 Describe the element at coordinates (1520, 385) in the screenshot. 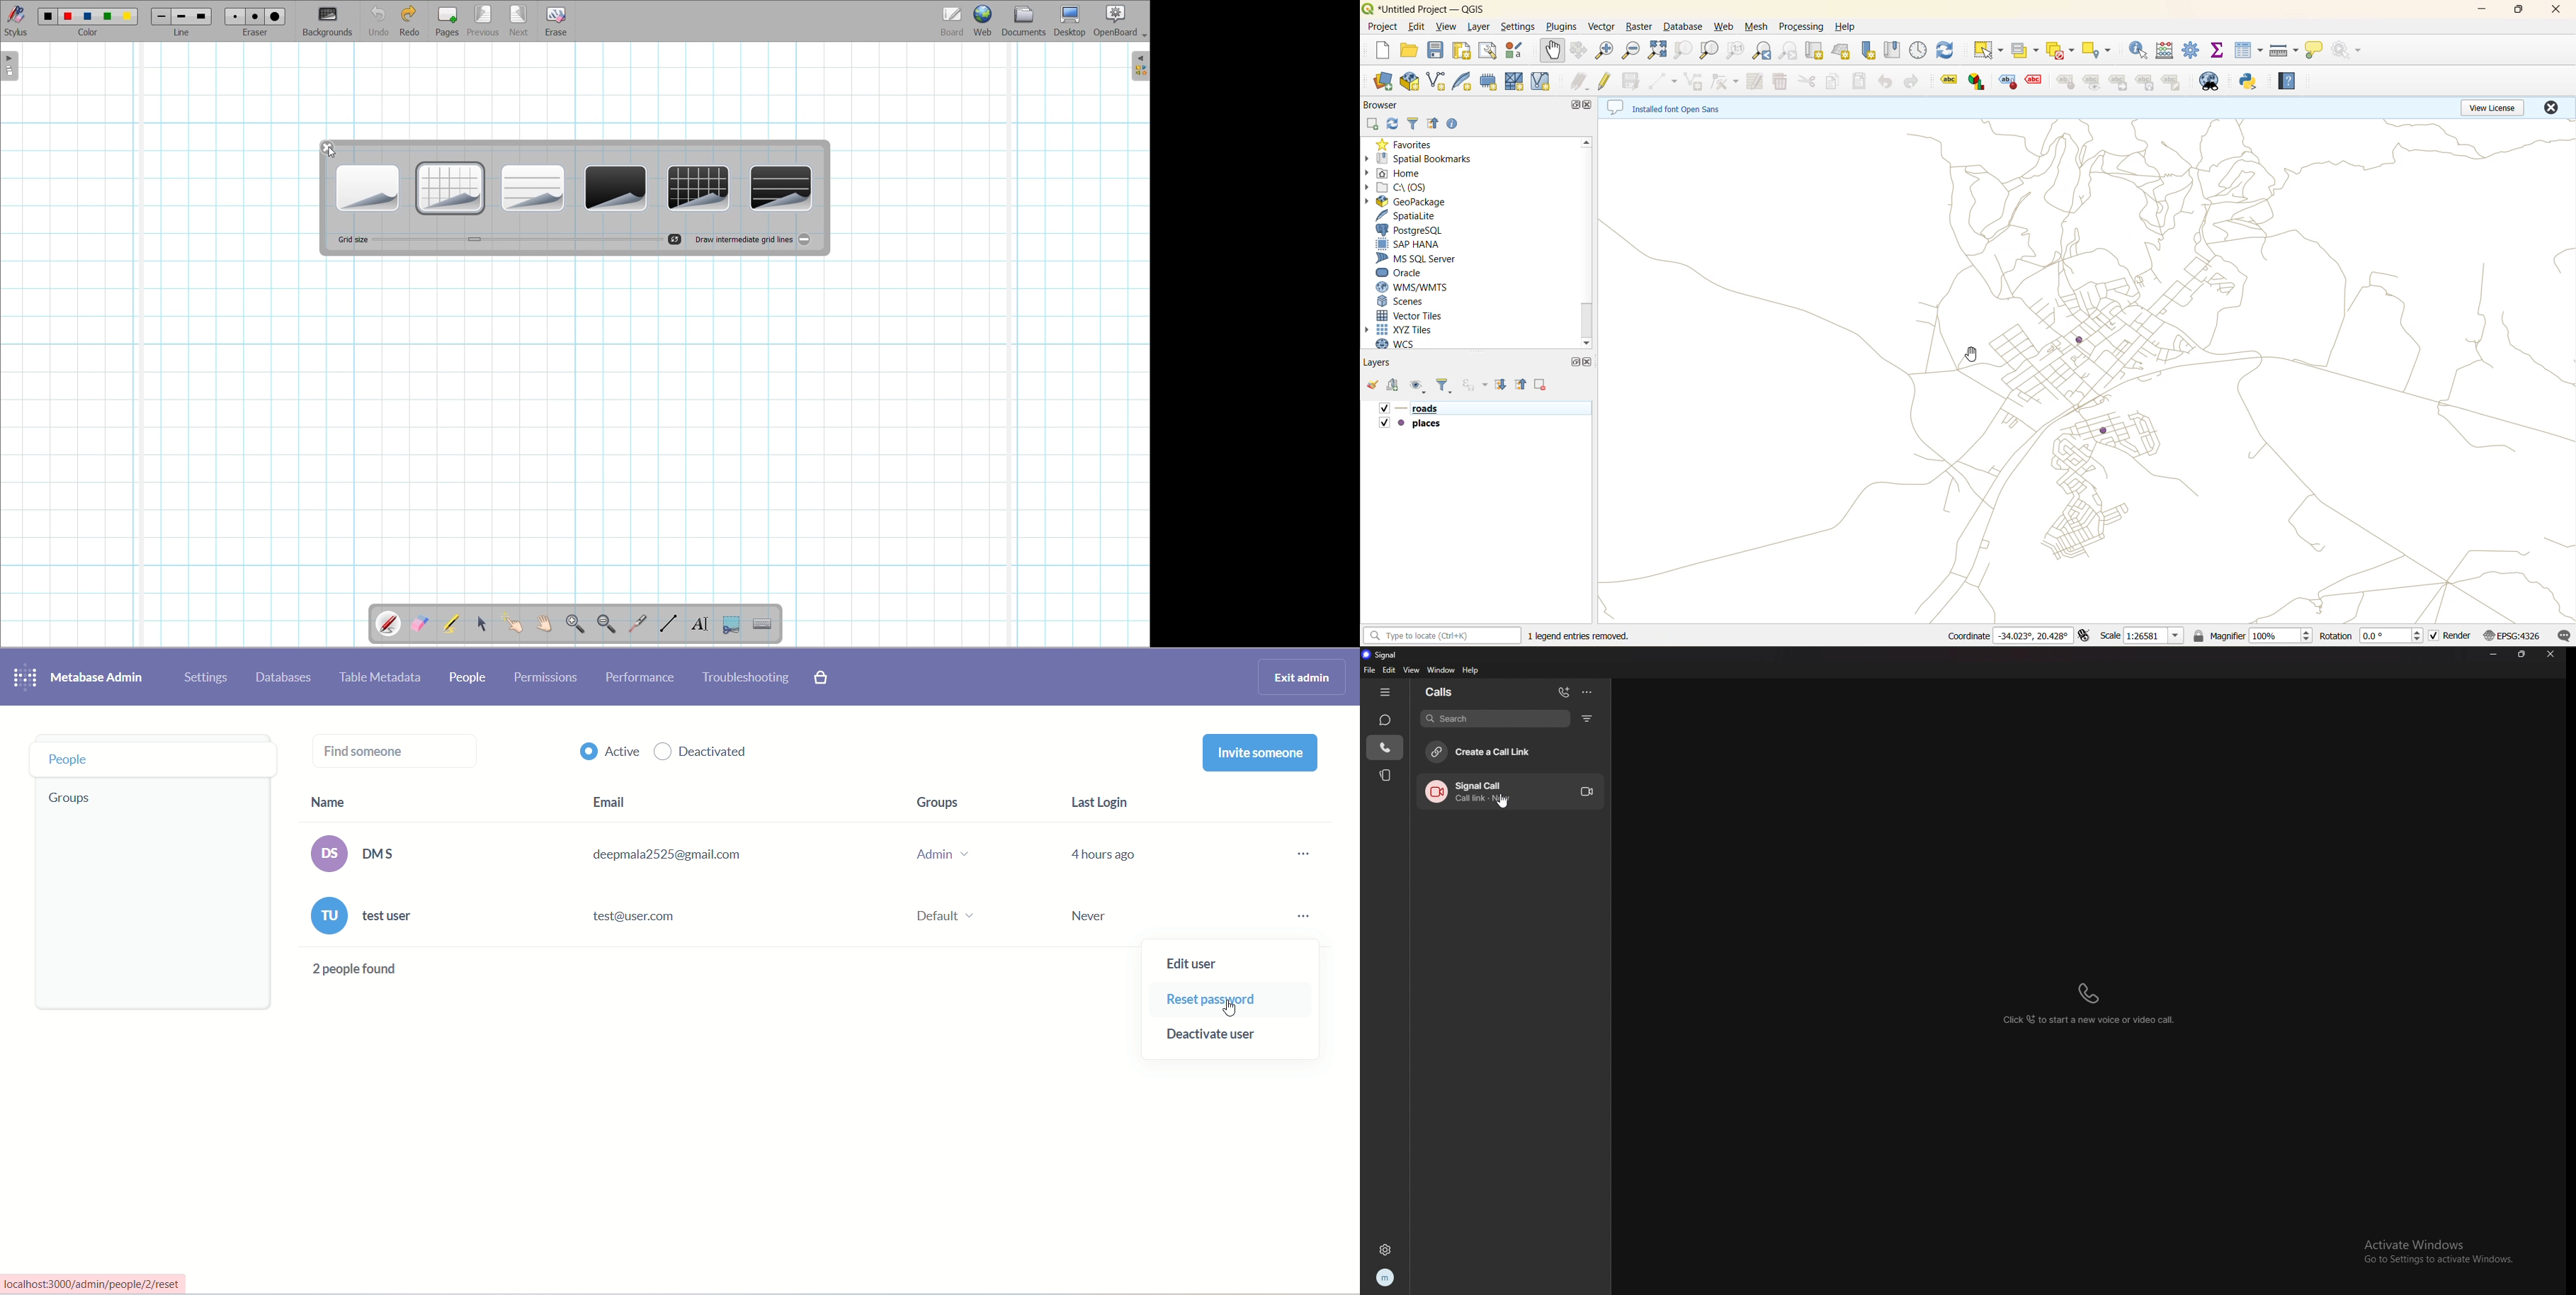

I see `collapse all` at that location.